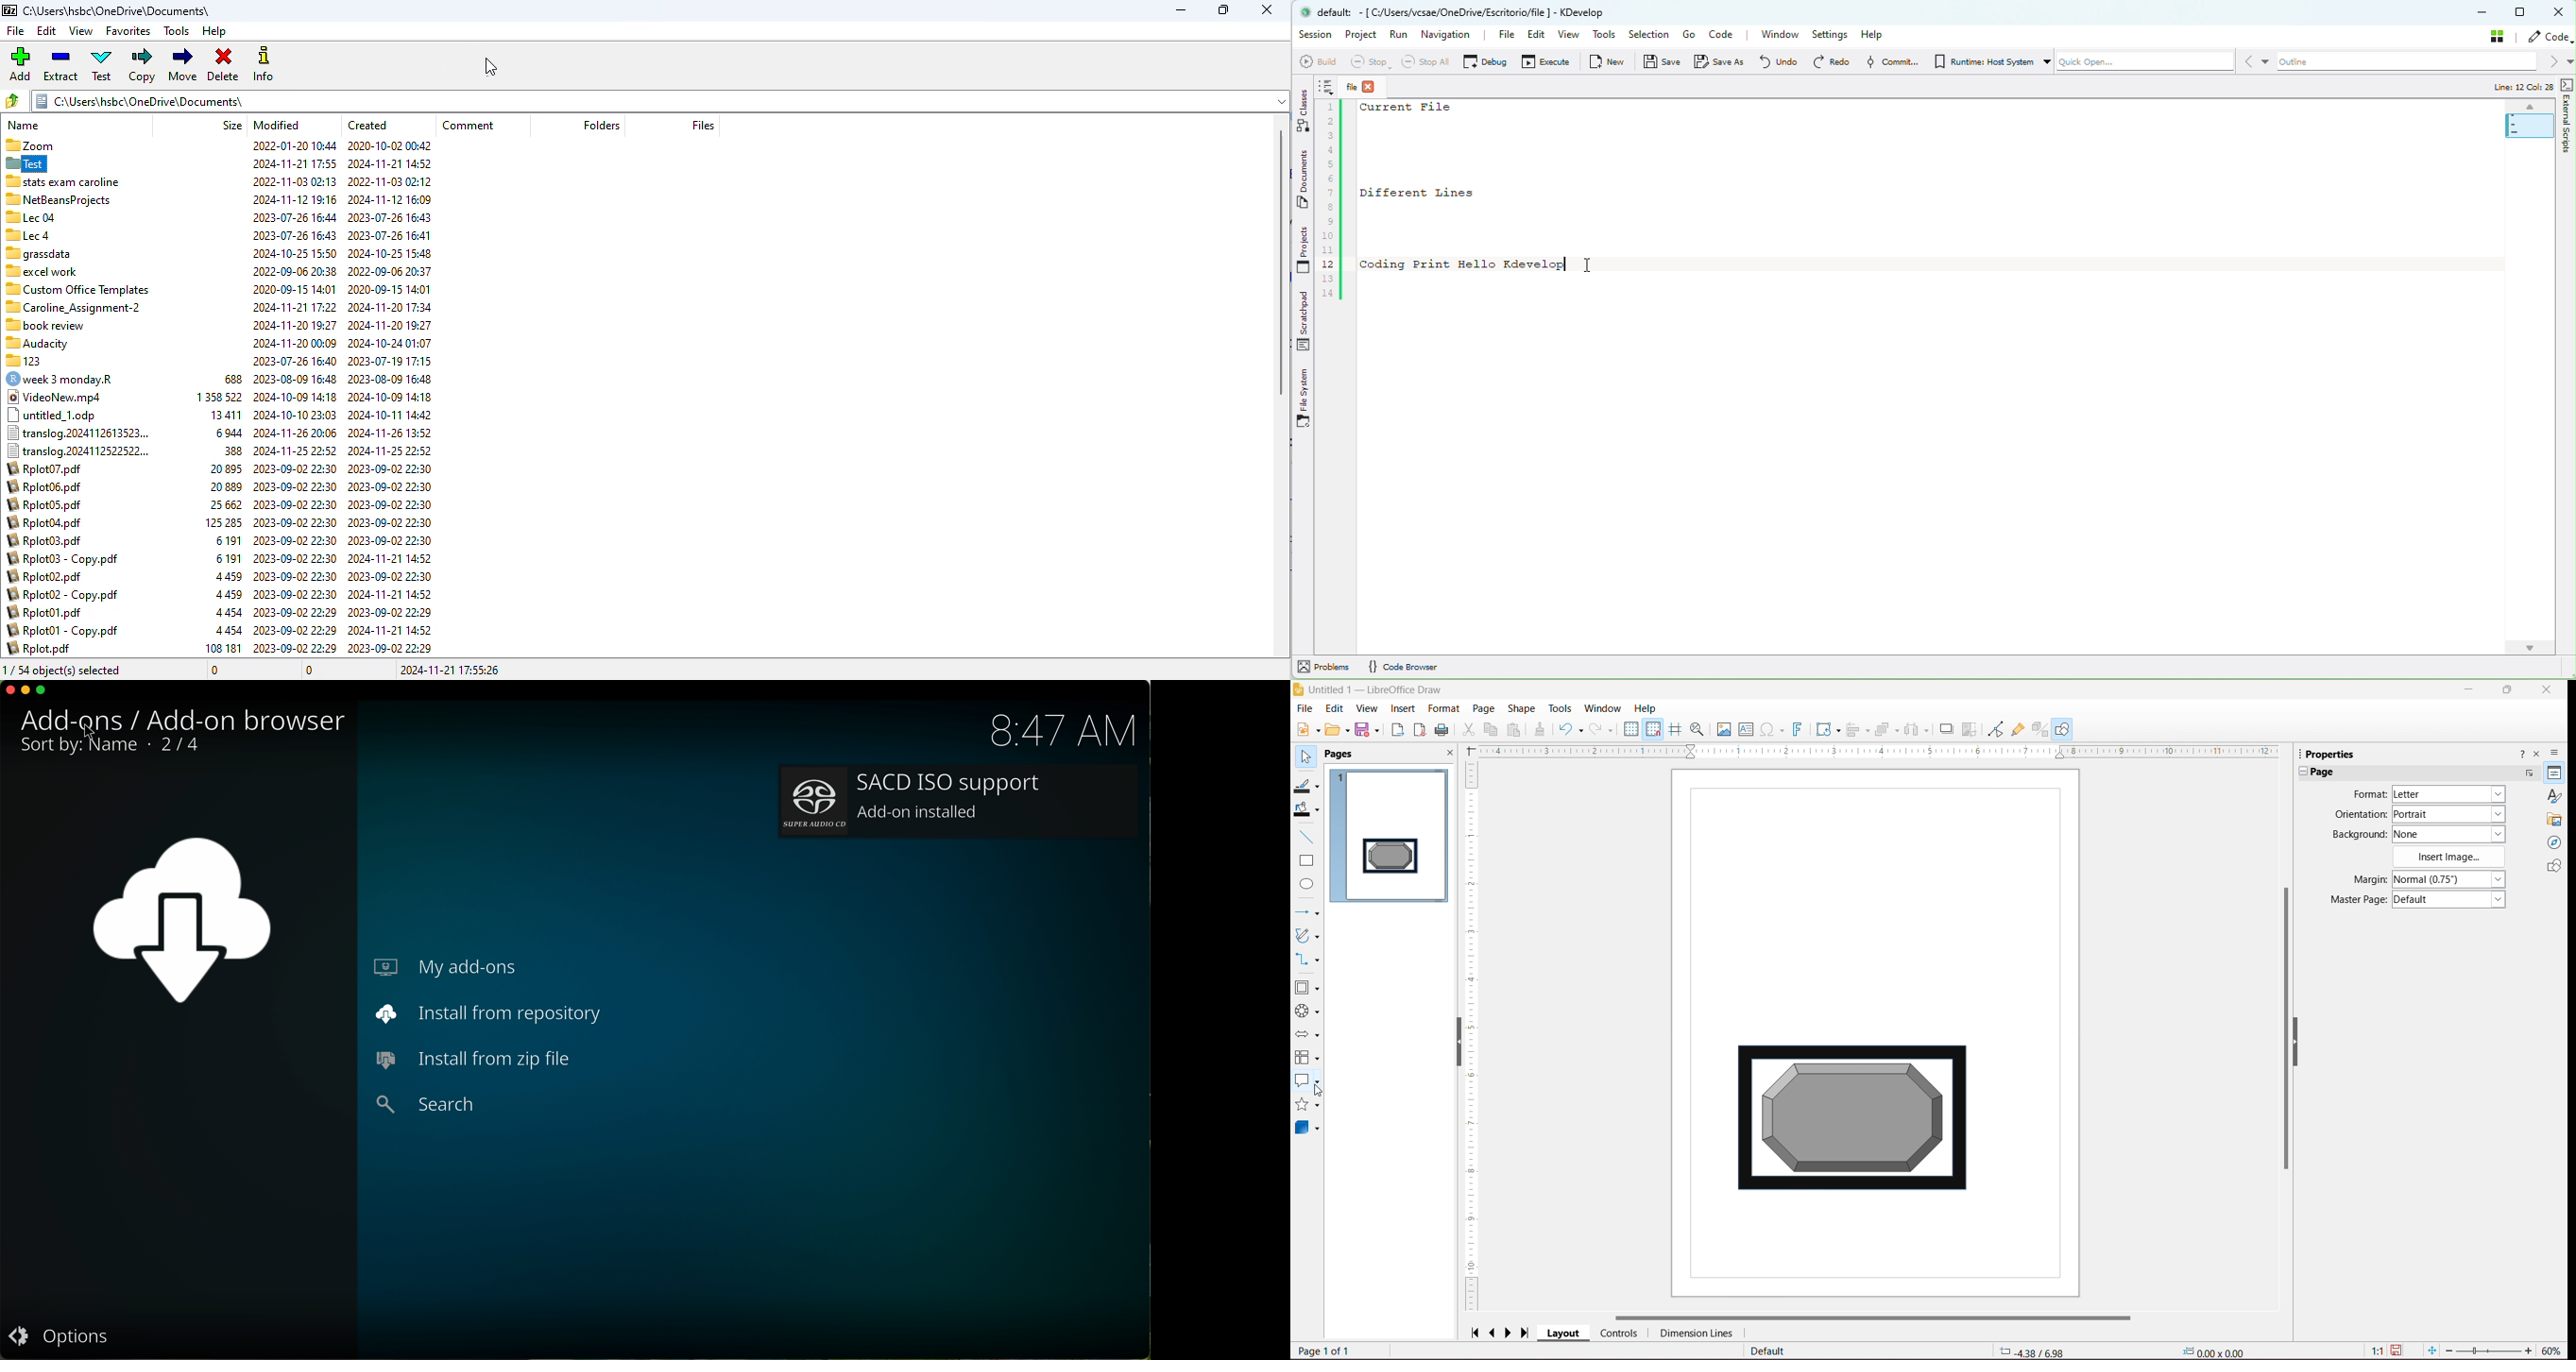  Describe the element at coordinates (1396, 729) in the screenshot. I see `Export` at that location.